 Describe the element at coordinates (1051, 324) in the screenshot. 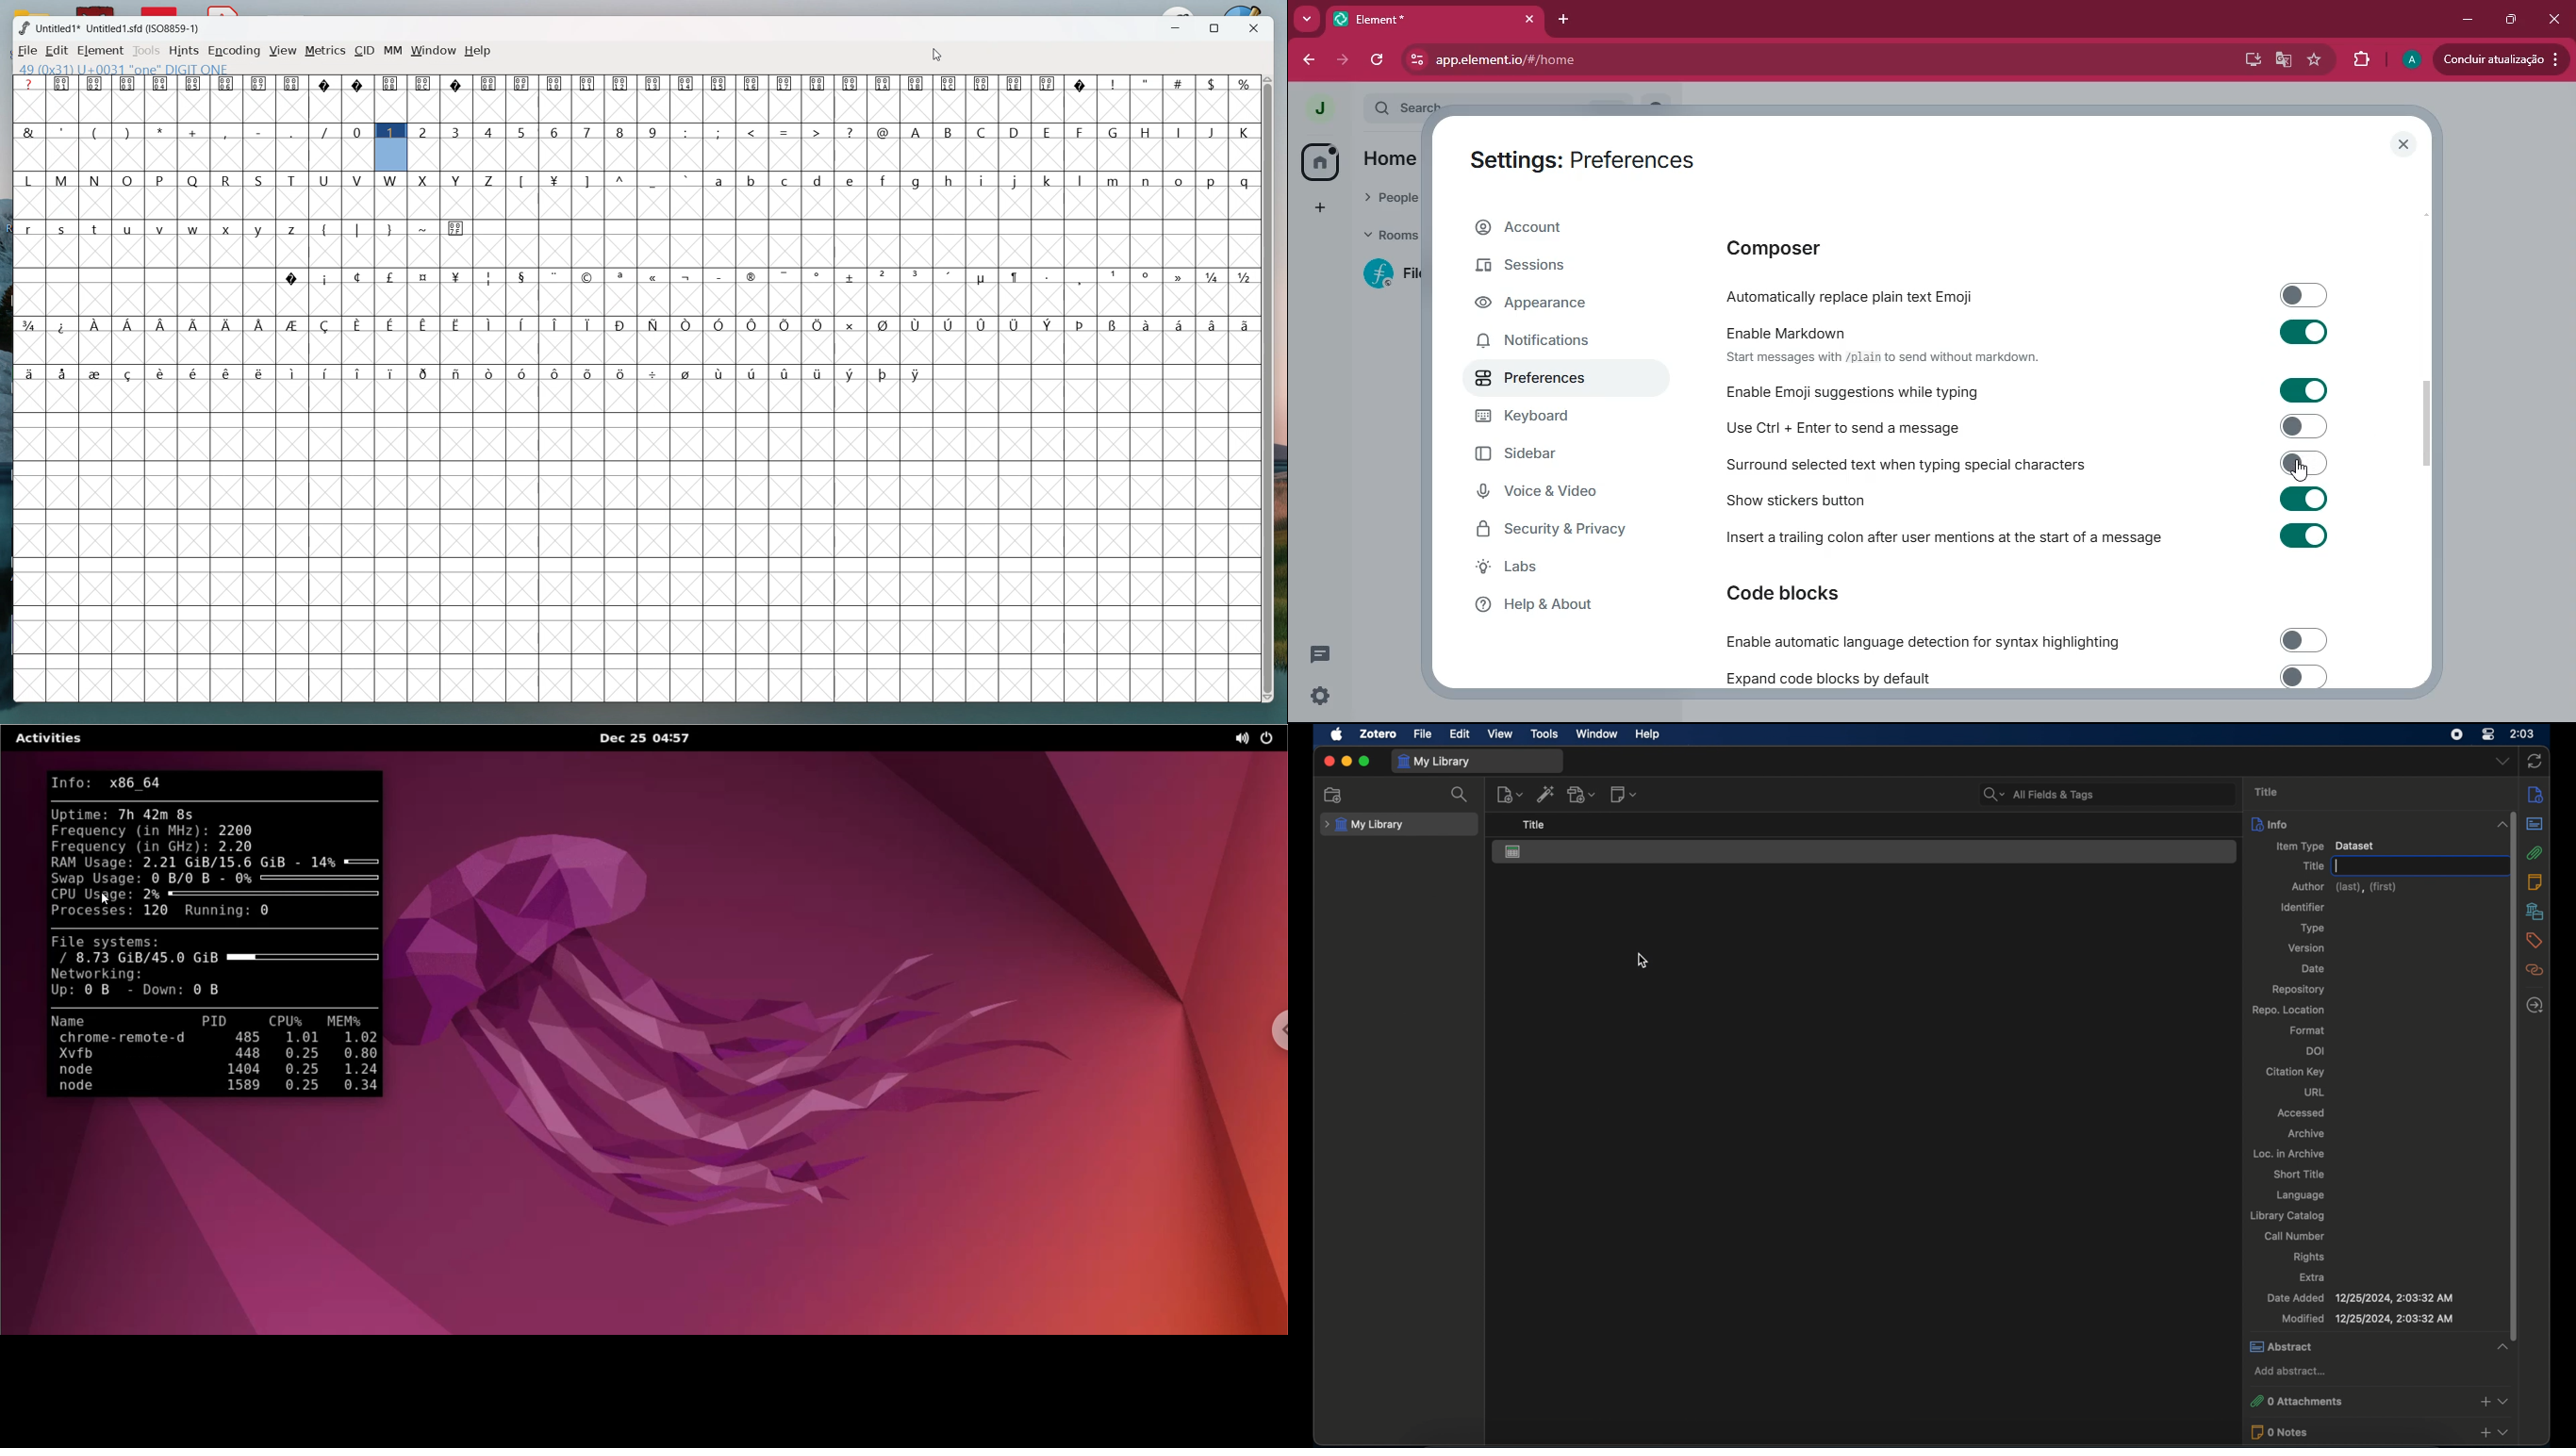

I see `symbol` at that location.